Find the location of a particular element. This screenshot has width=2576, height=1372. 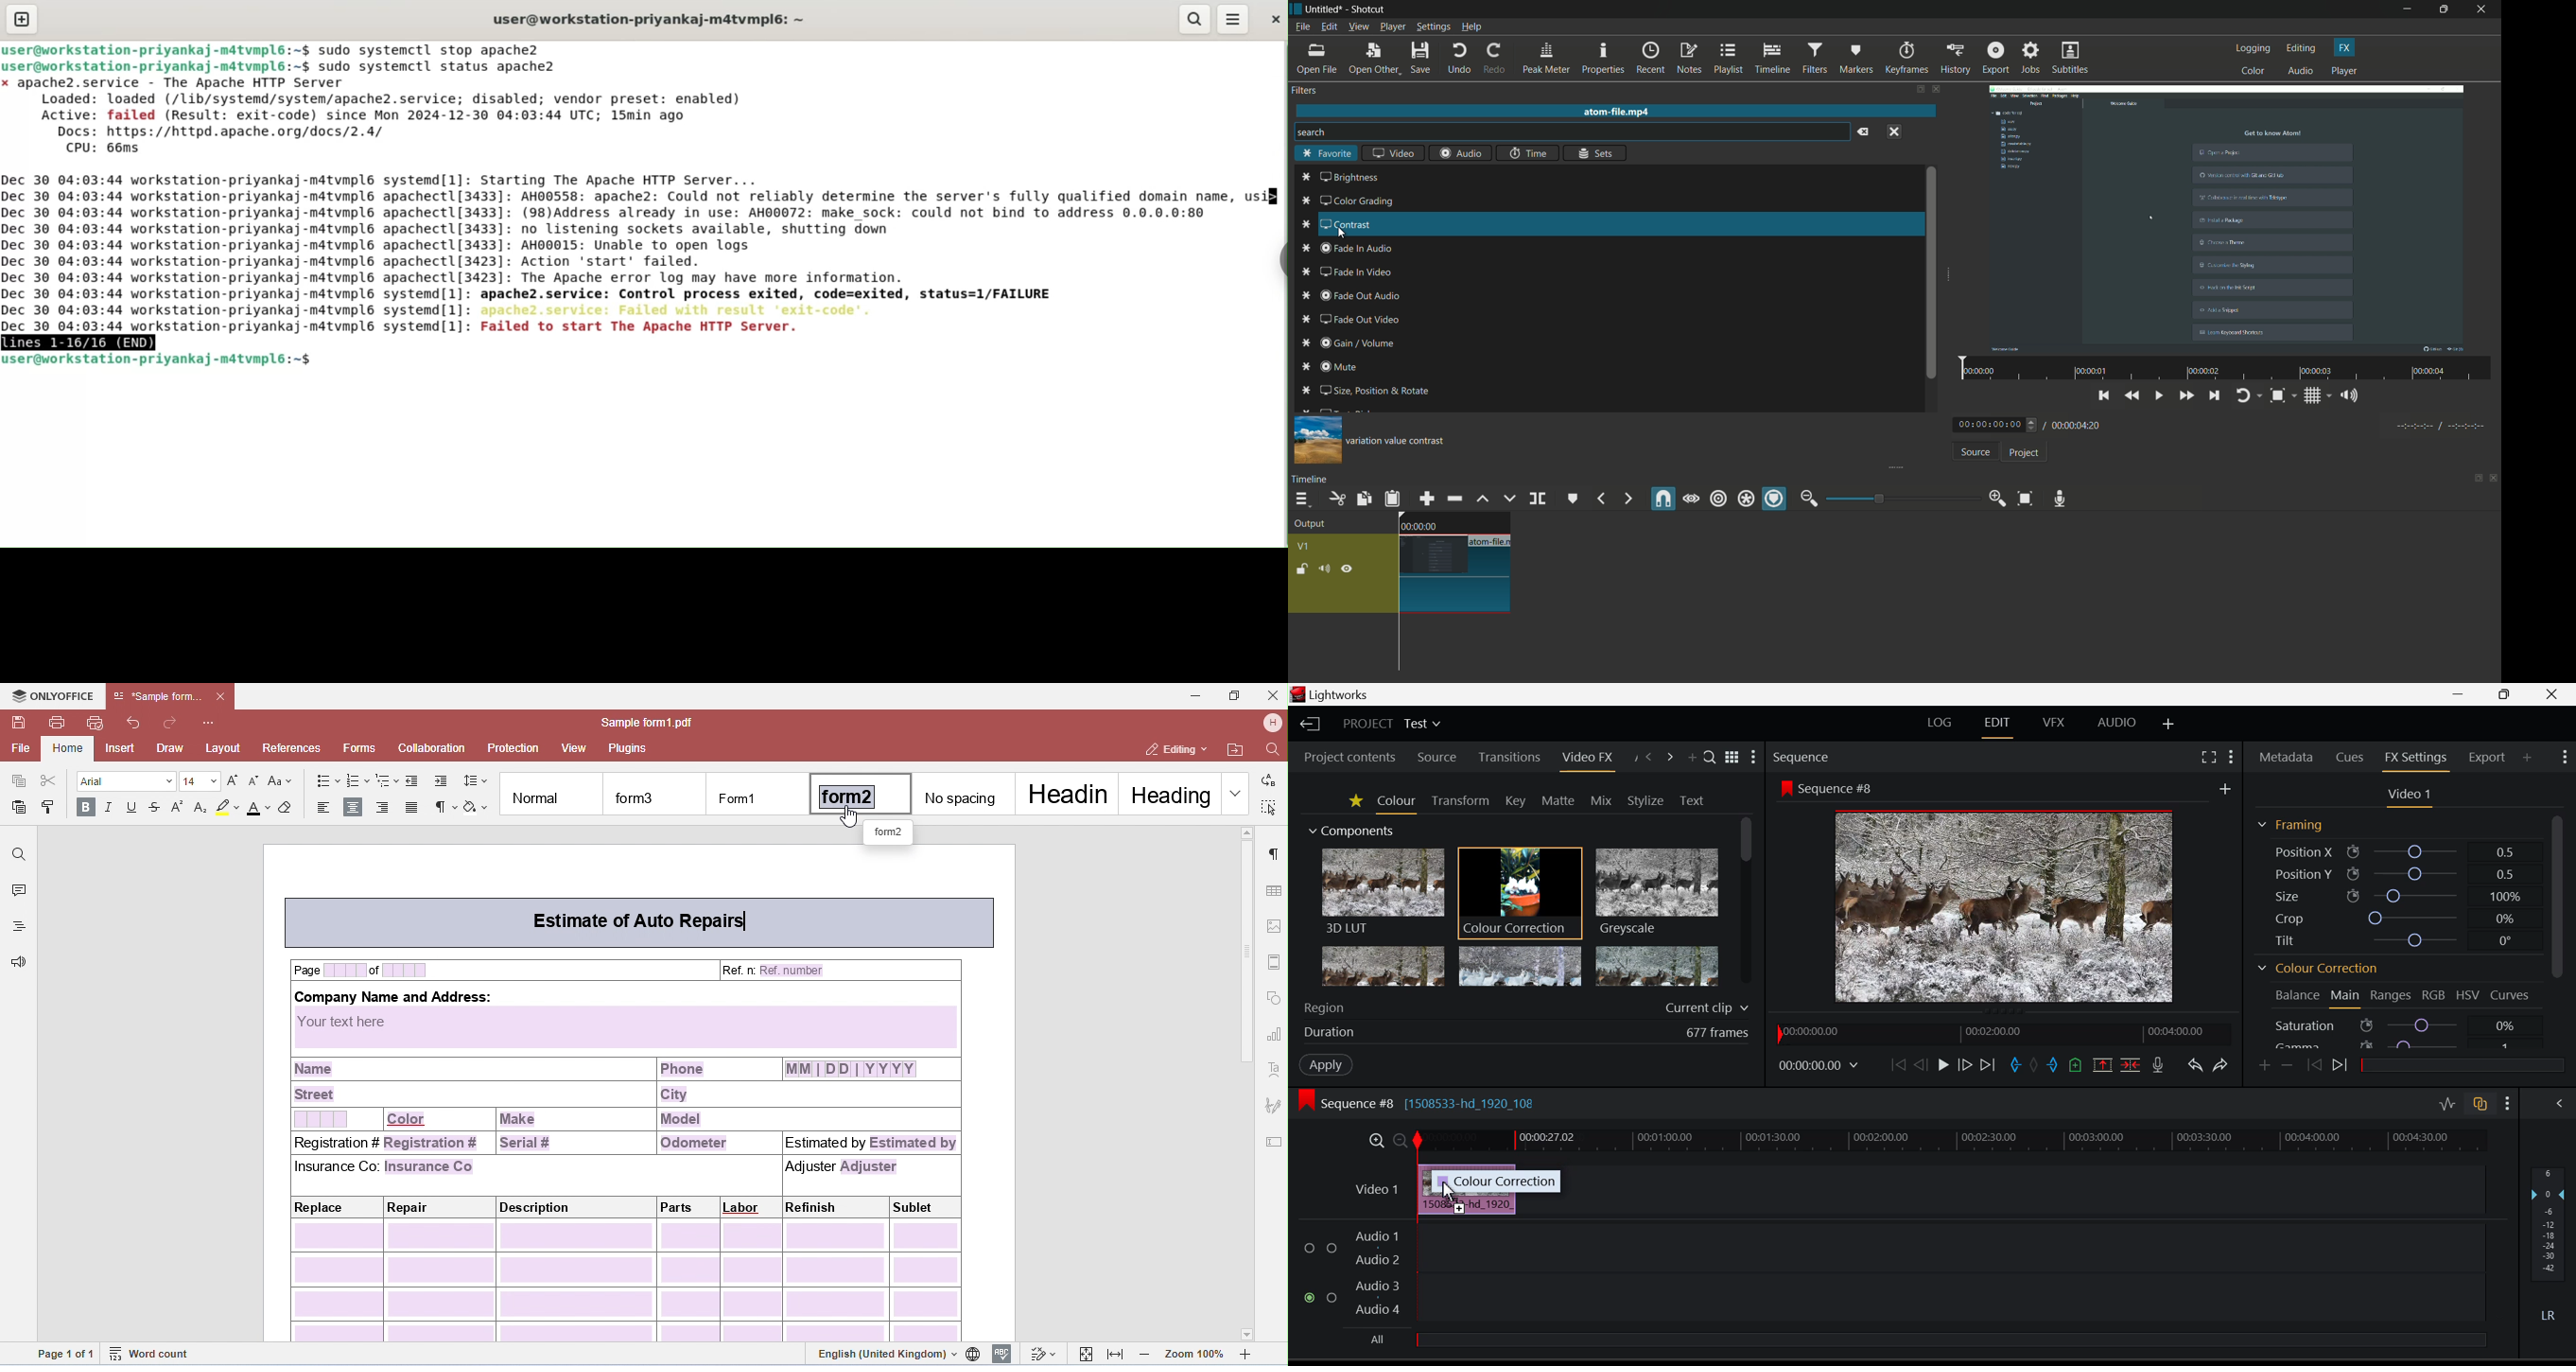

ripple all tracks is located at coordinates (1745, 500).